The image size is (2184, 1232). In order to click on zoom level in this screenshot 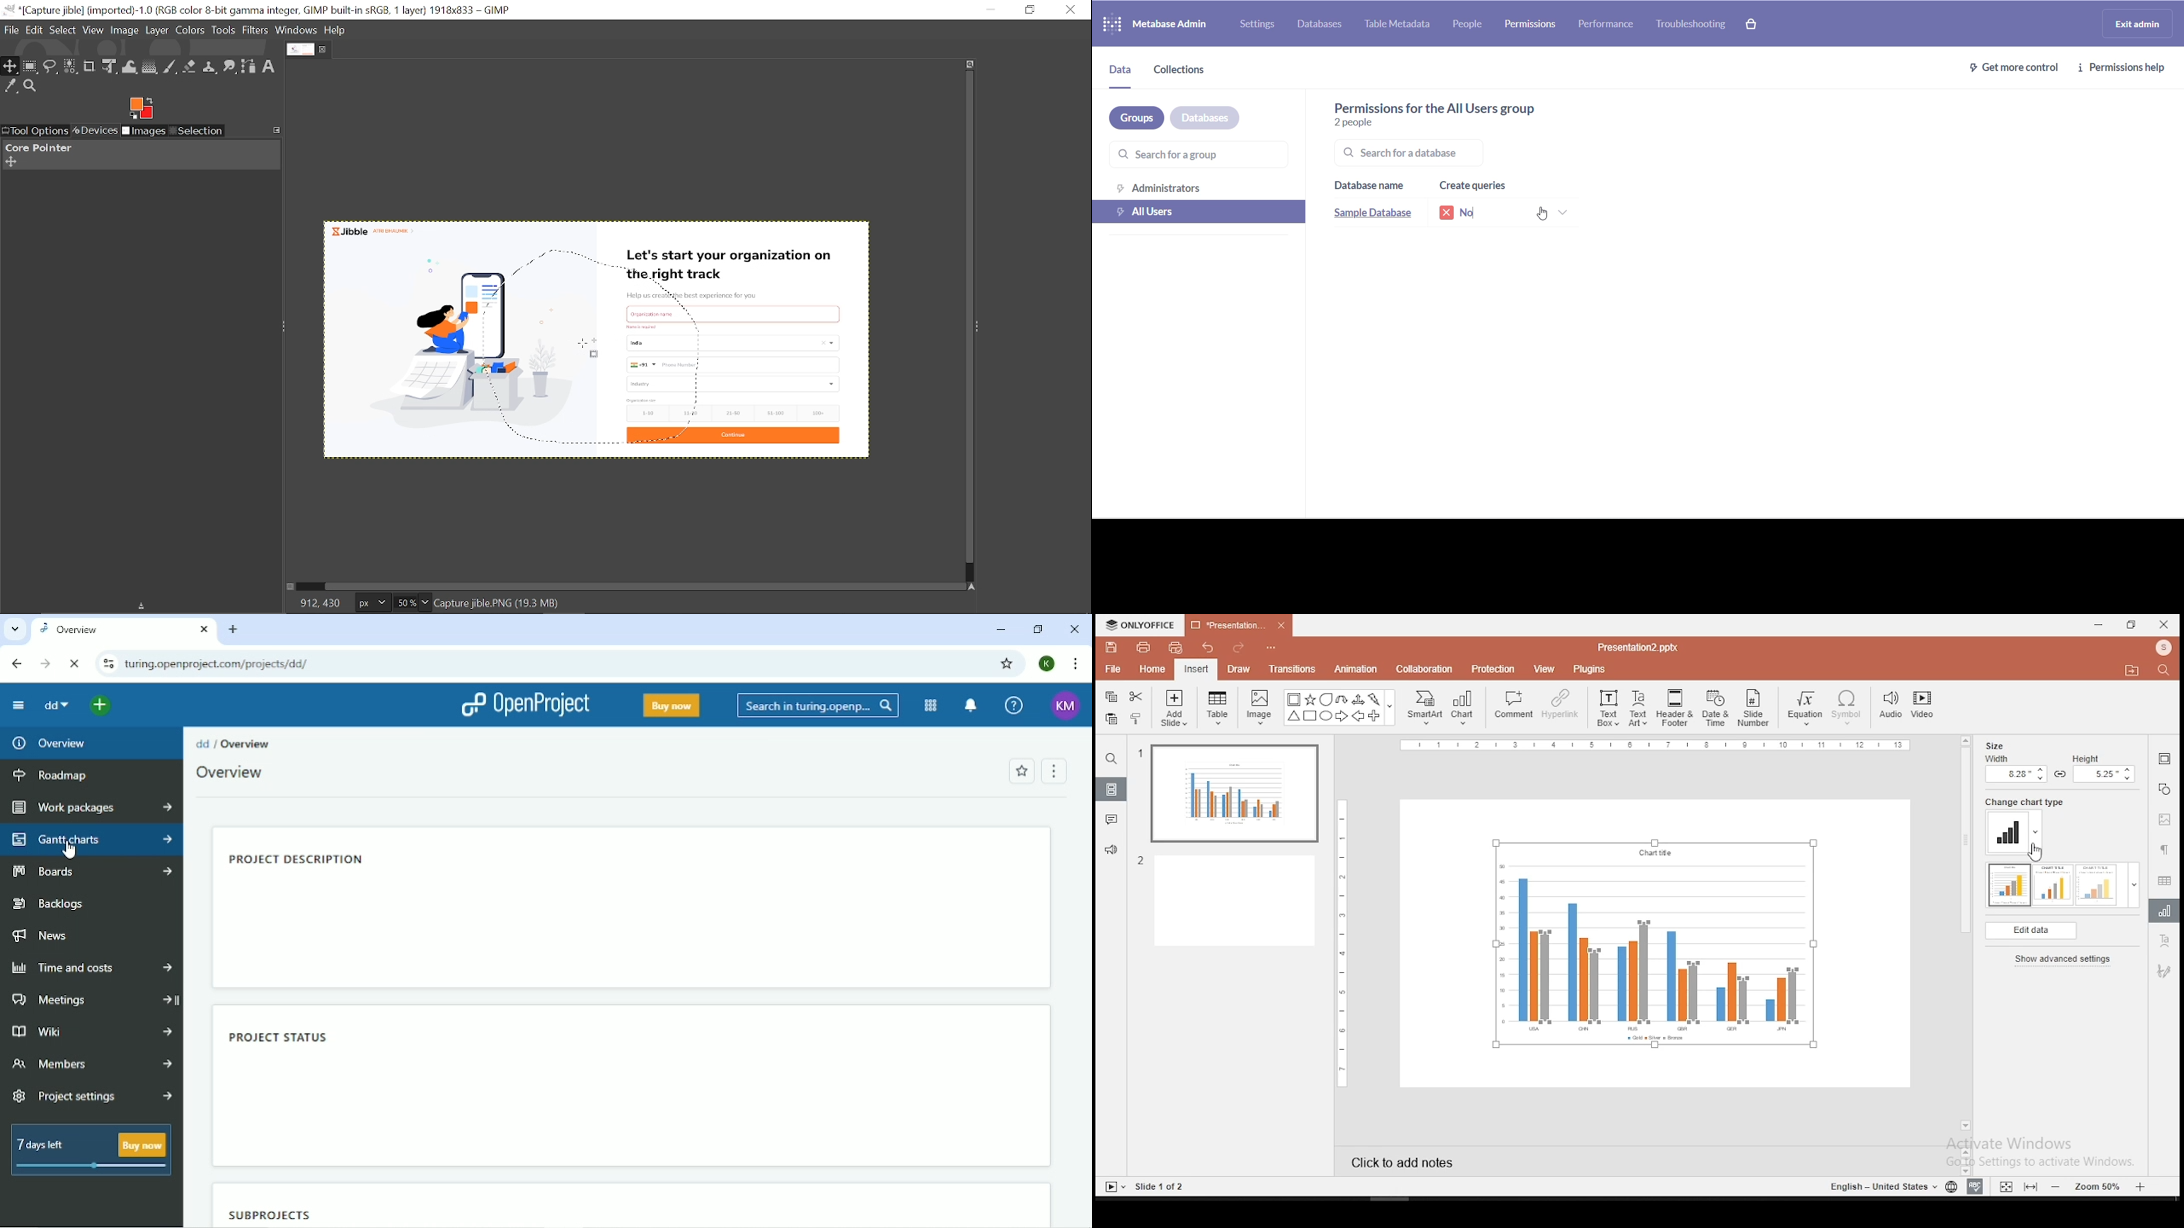, I will do `click(2102, 1186)`.